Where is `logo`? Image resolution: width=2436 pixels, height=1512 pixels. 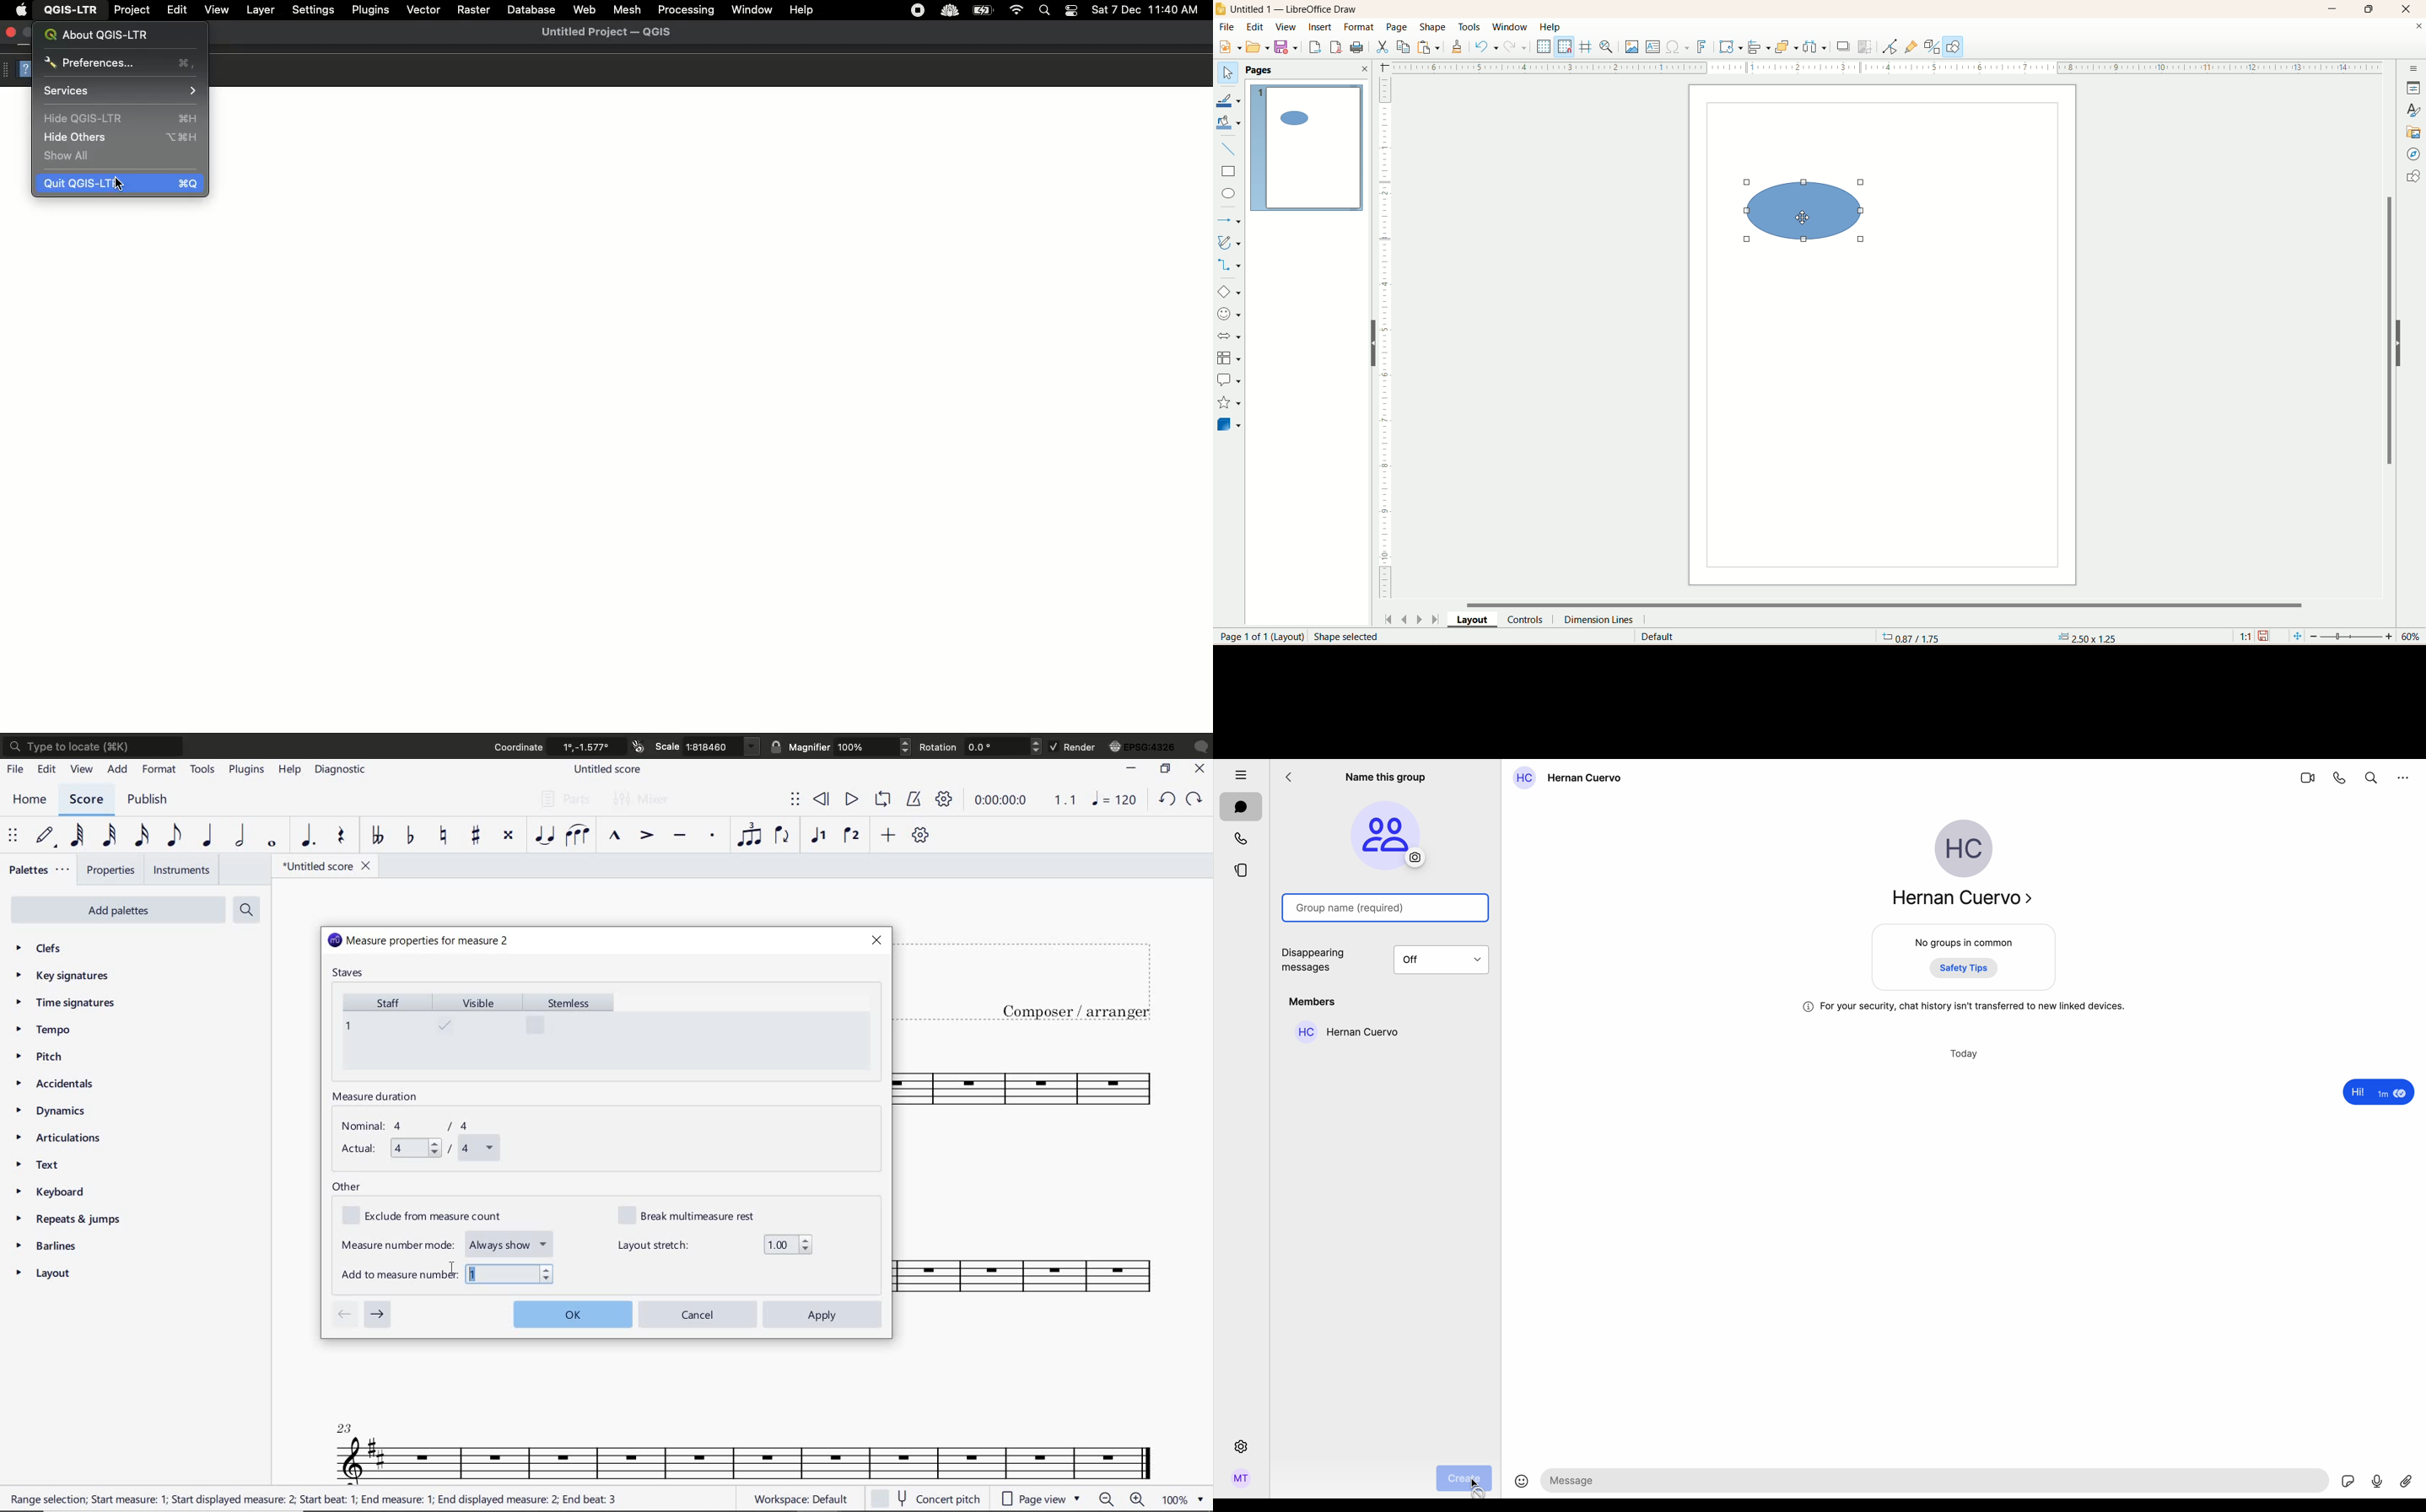 logo is located at coordinates (1221, 8).